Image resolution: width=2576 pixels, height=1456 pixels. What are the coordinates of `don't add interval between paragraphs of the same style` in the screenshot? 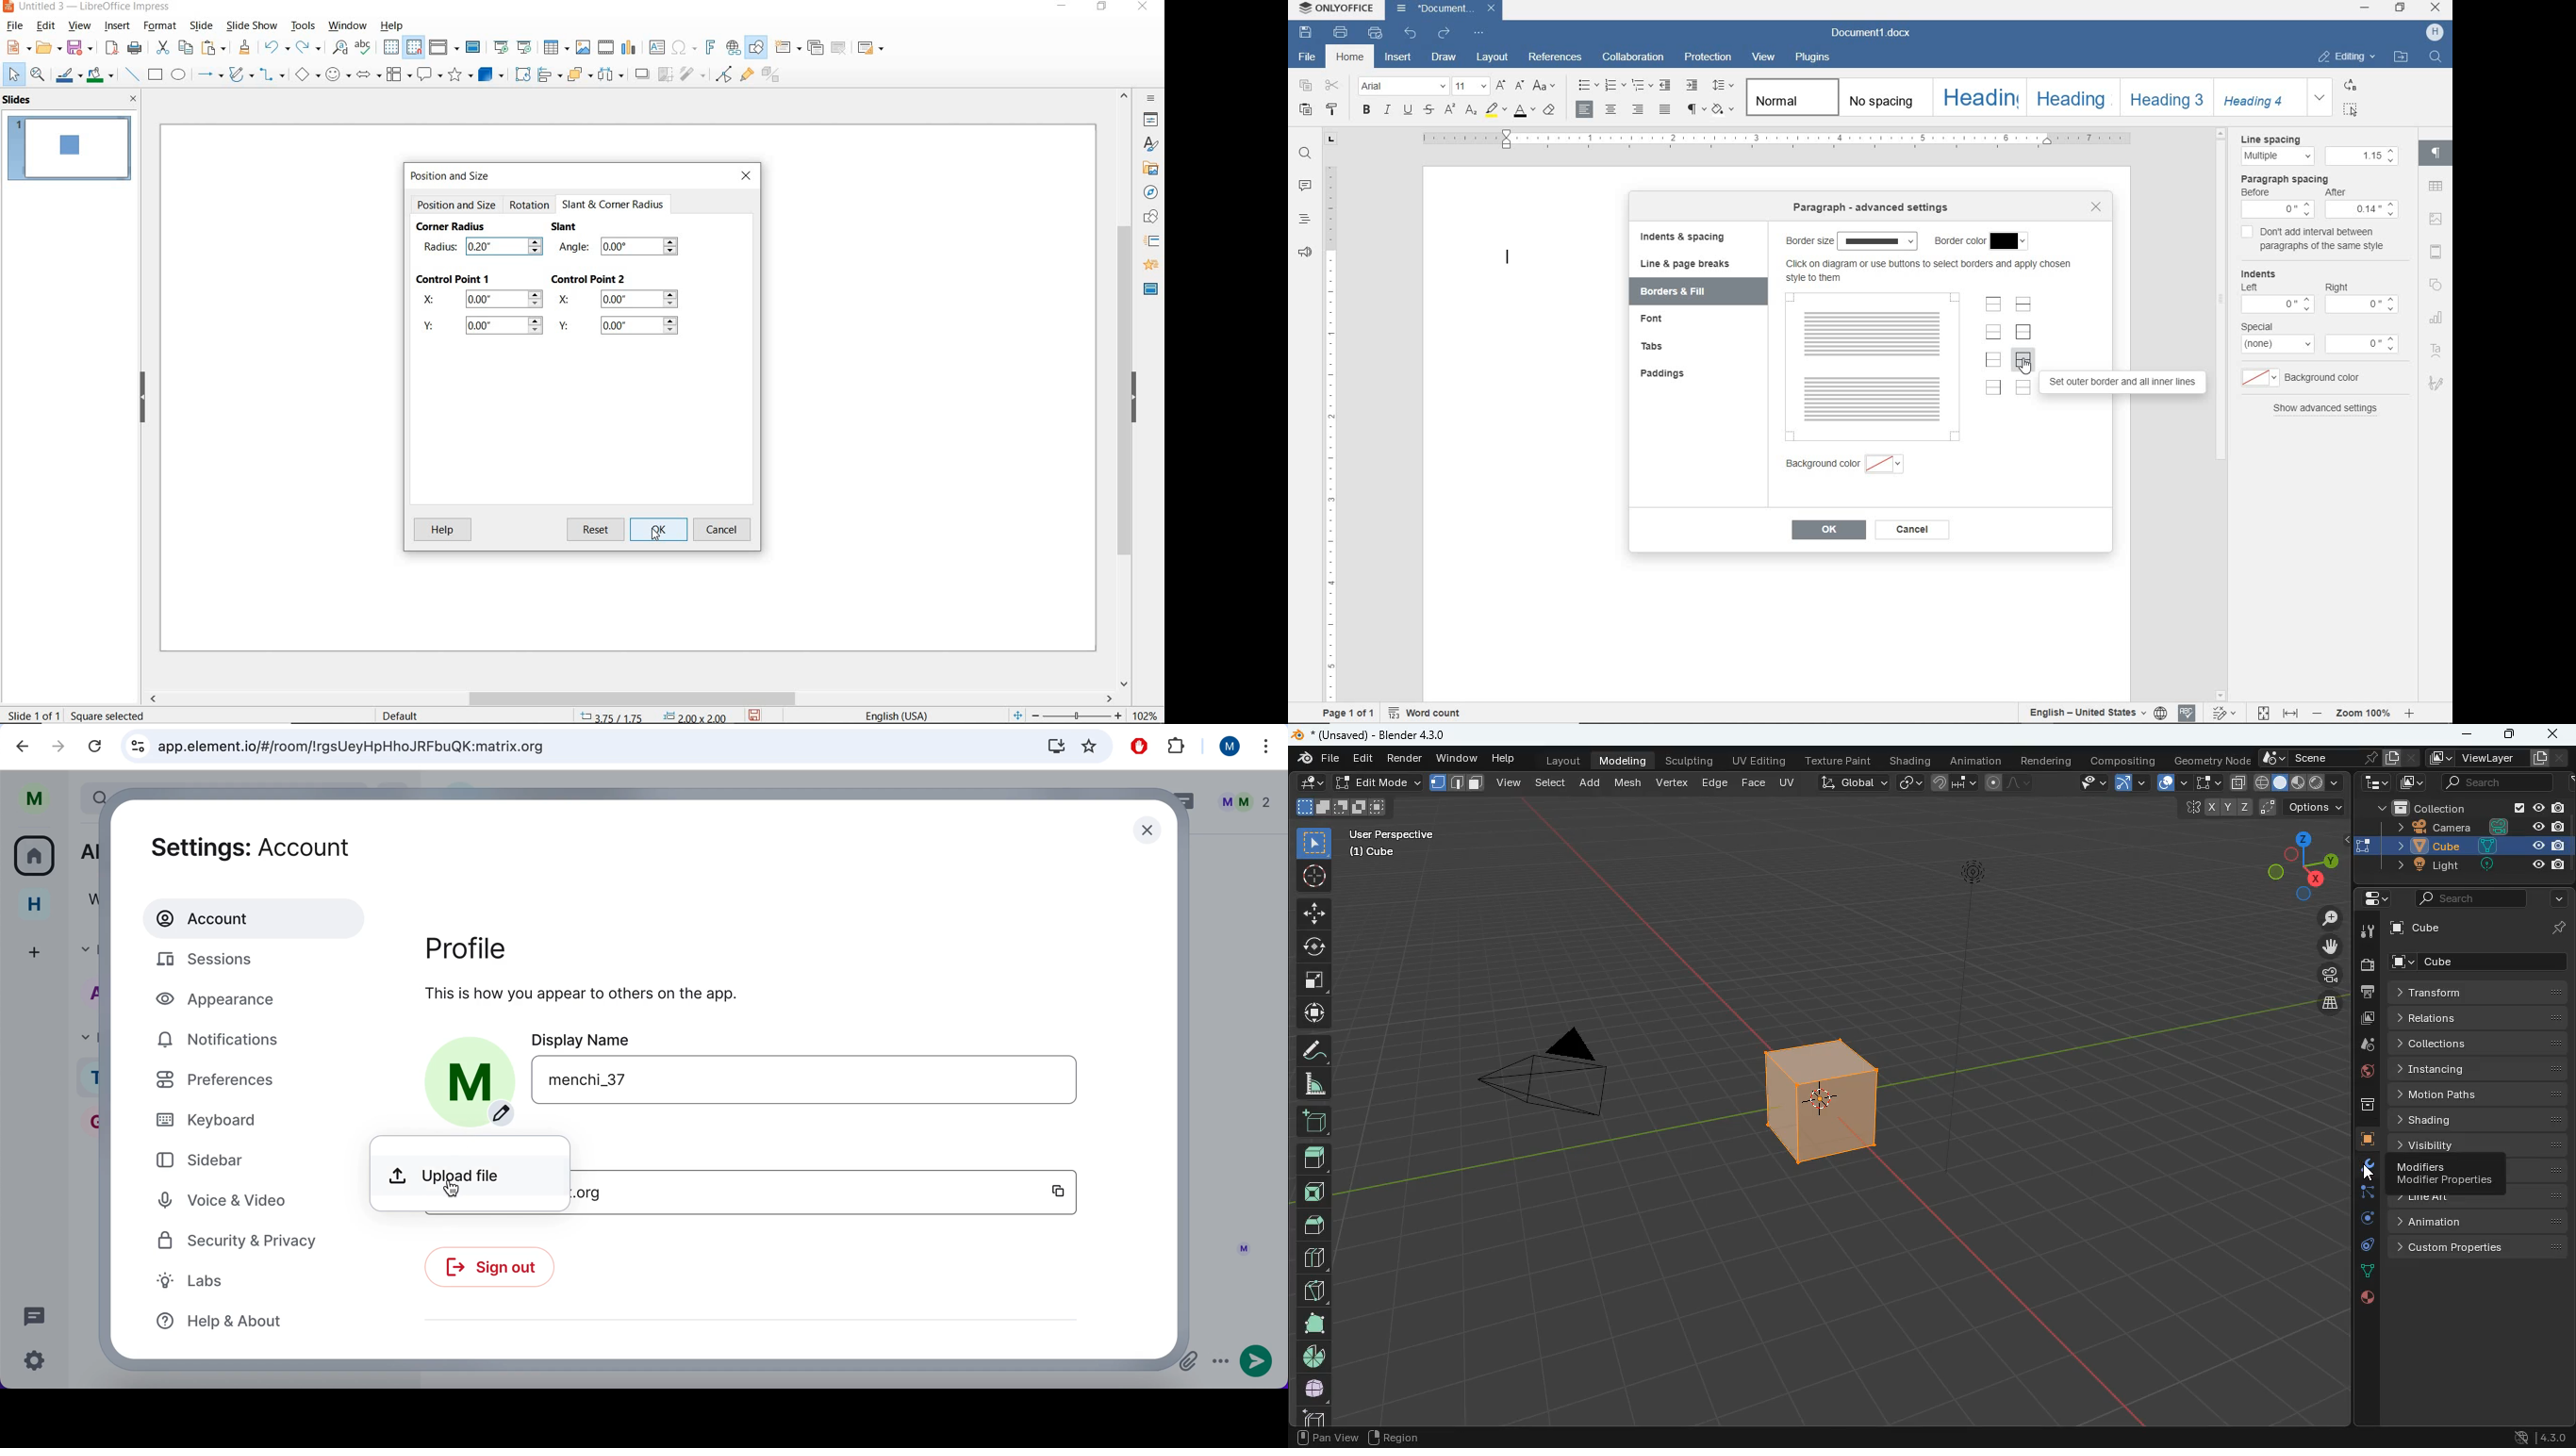 It's located at (2314, 241).